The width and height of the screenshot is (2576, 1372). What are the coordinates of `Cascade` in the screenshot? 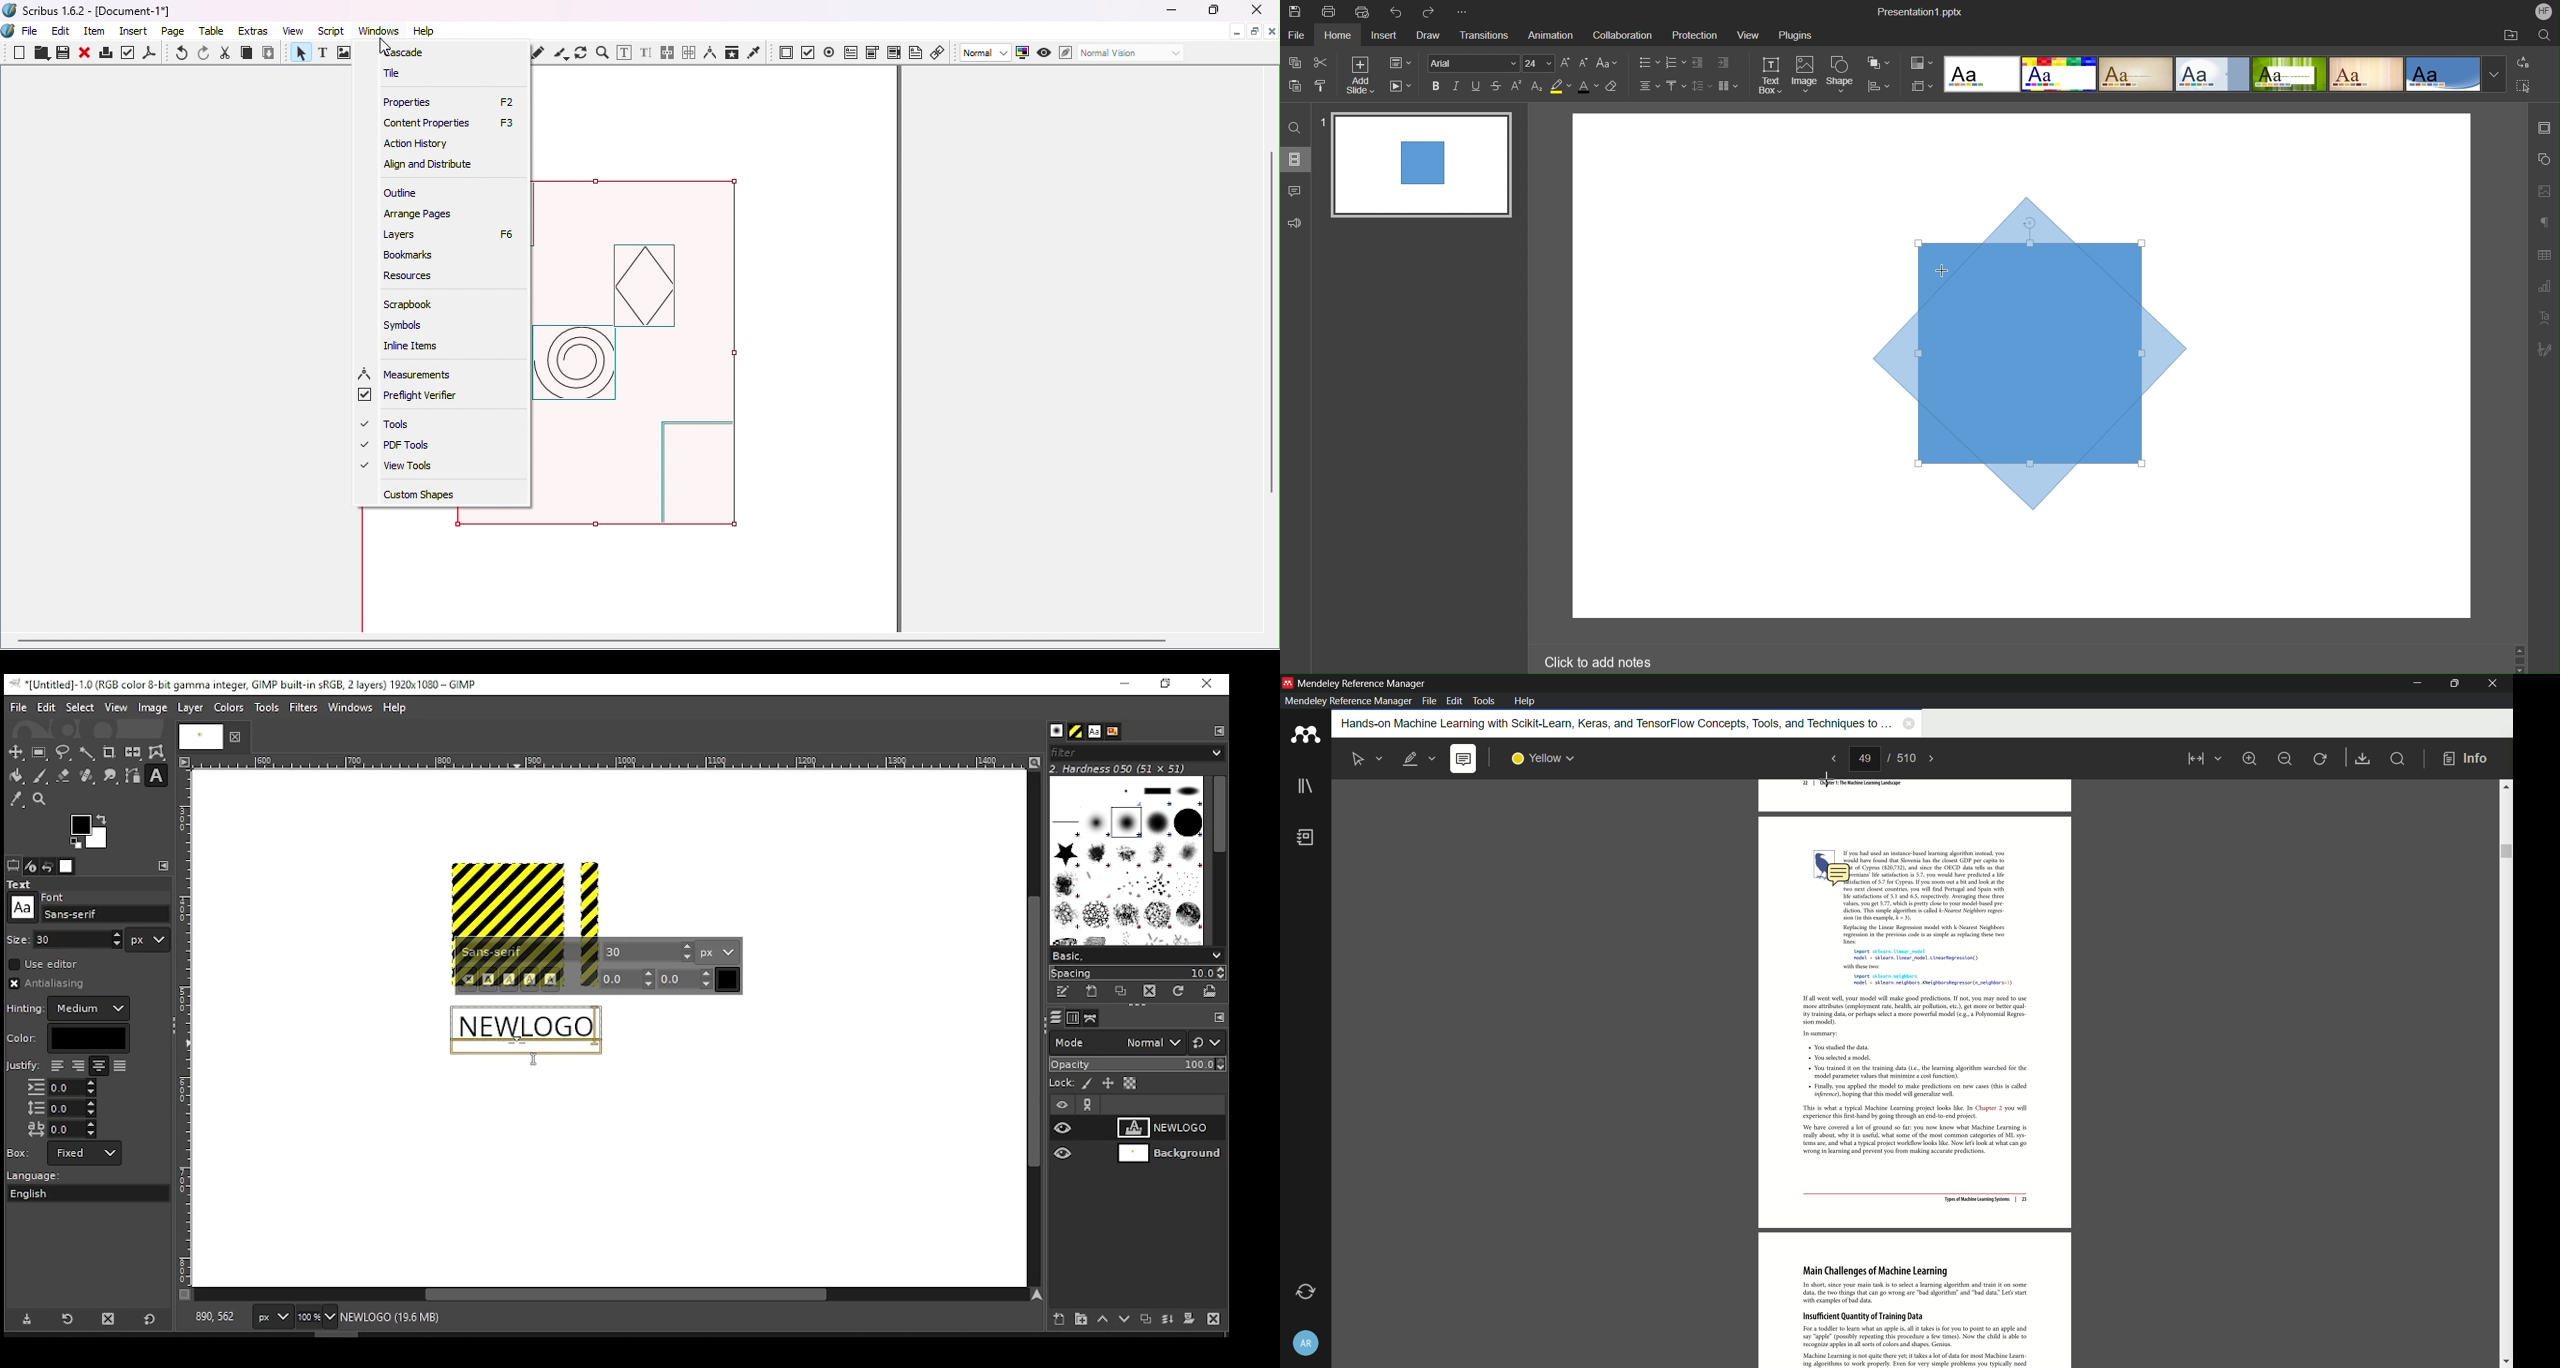 It's located at (409, 52).